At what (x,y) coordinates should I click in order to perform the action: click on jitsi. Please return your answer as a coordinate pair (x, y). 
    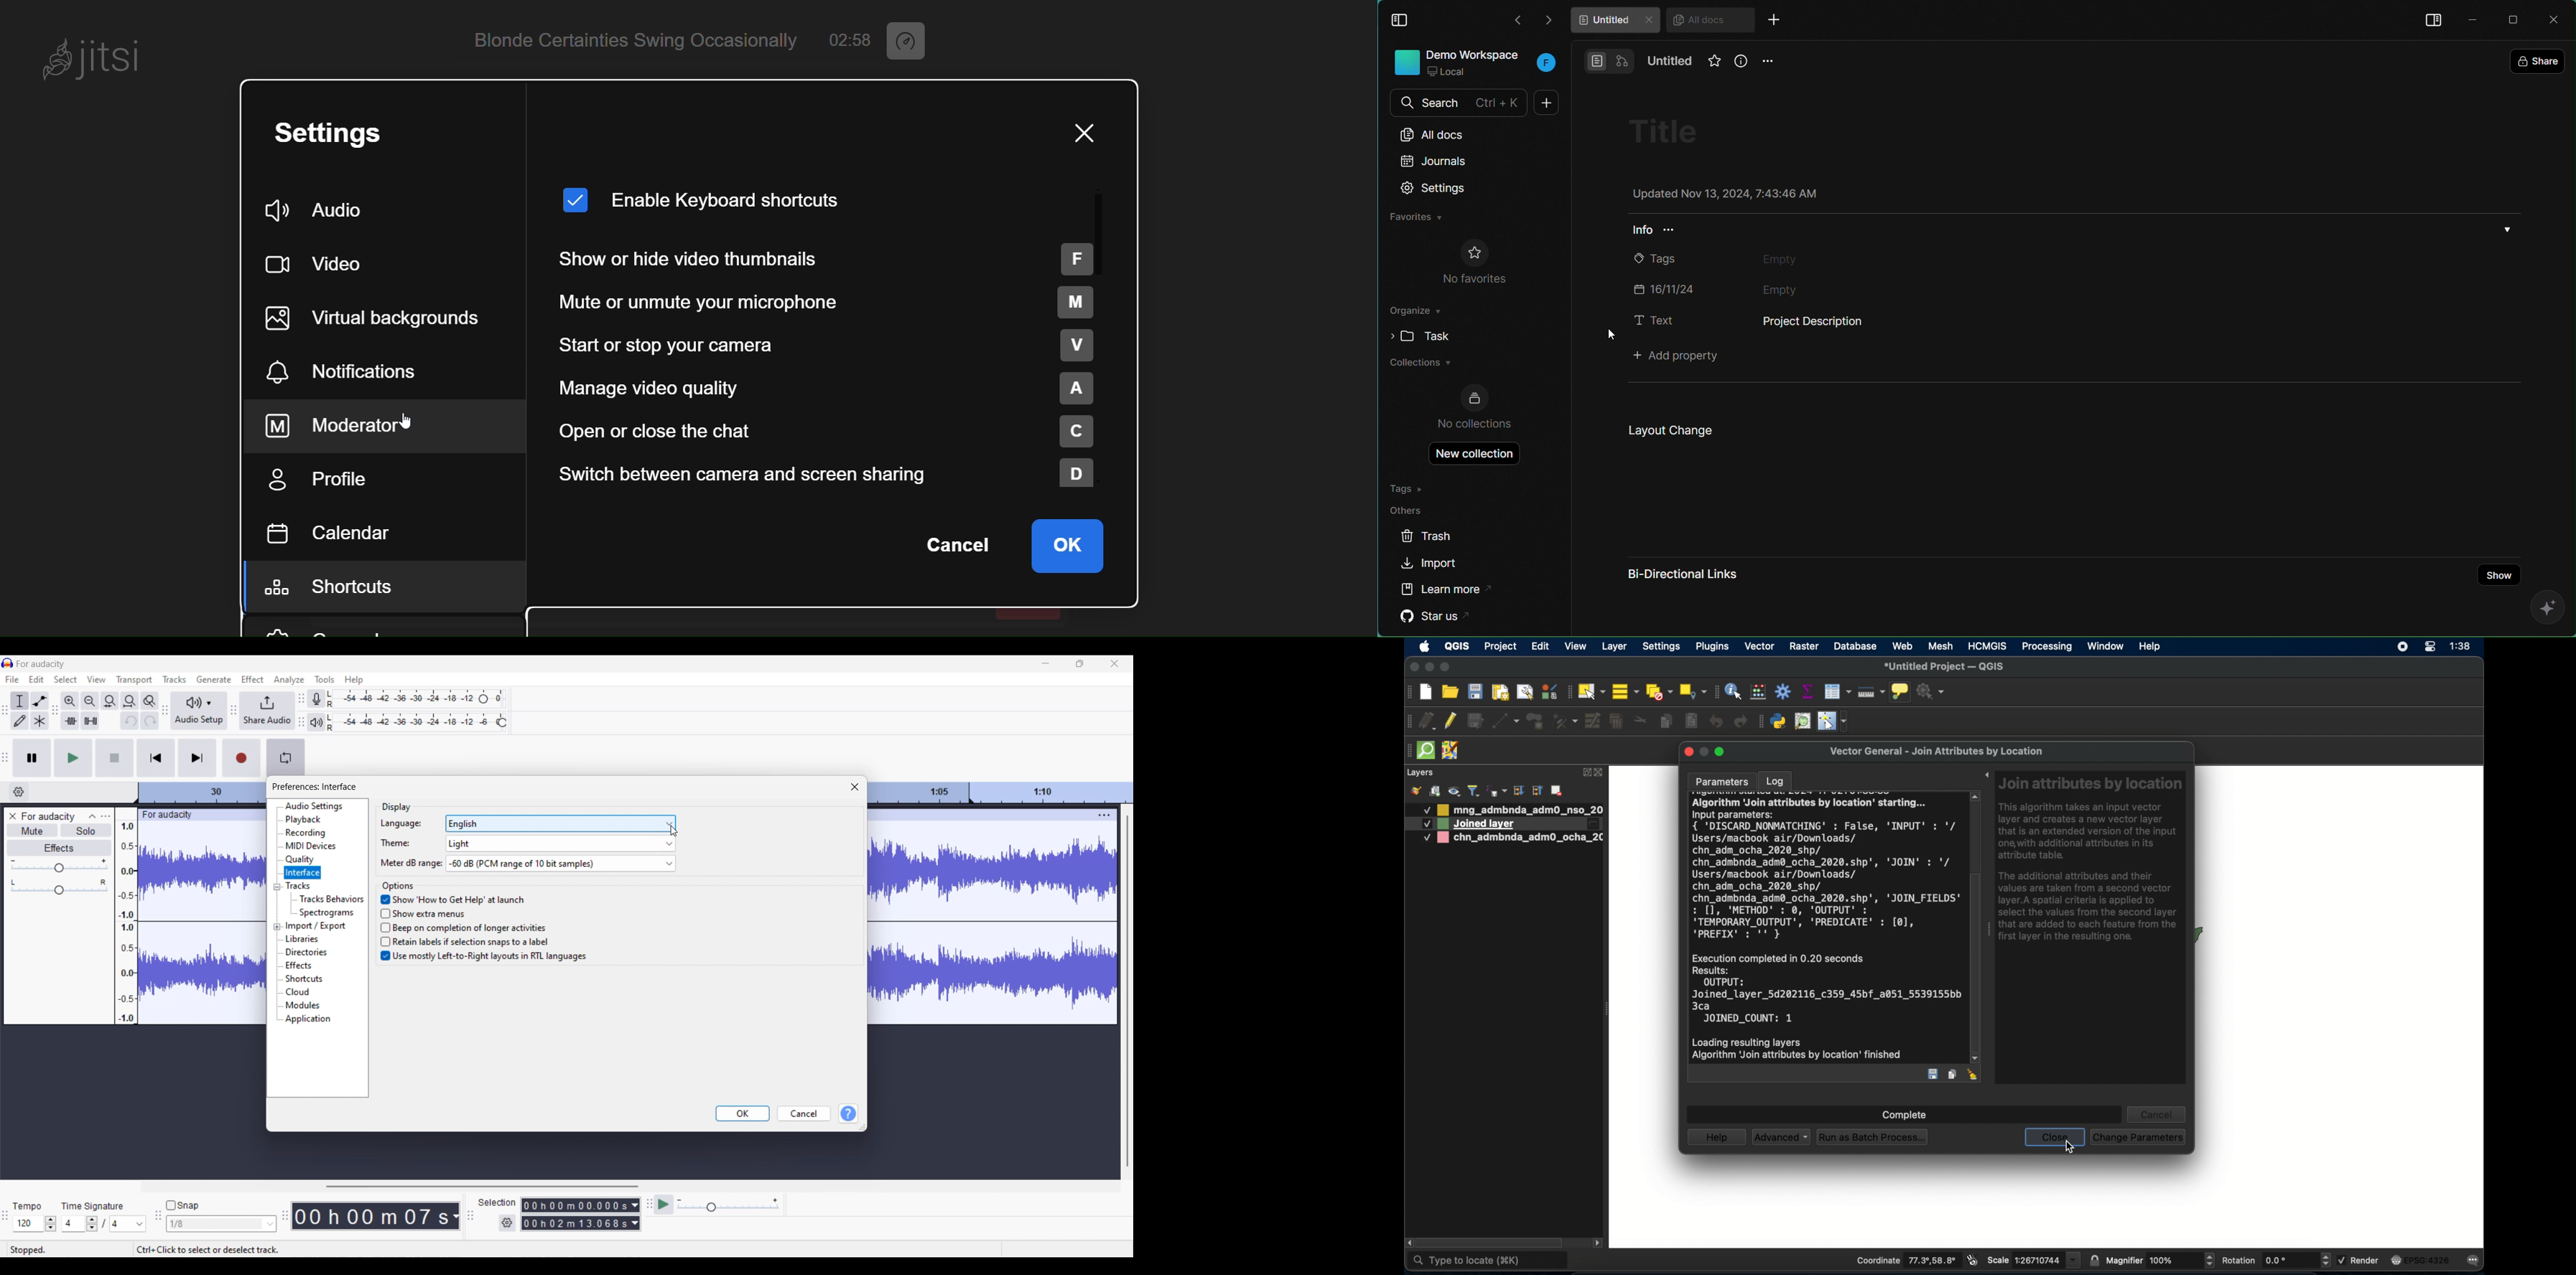
    Looking at the image, I should click on (93, 55).